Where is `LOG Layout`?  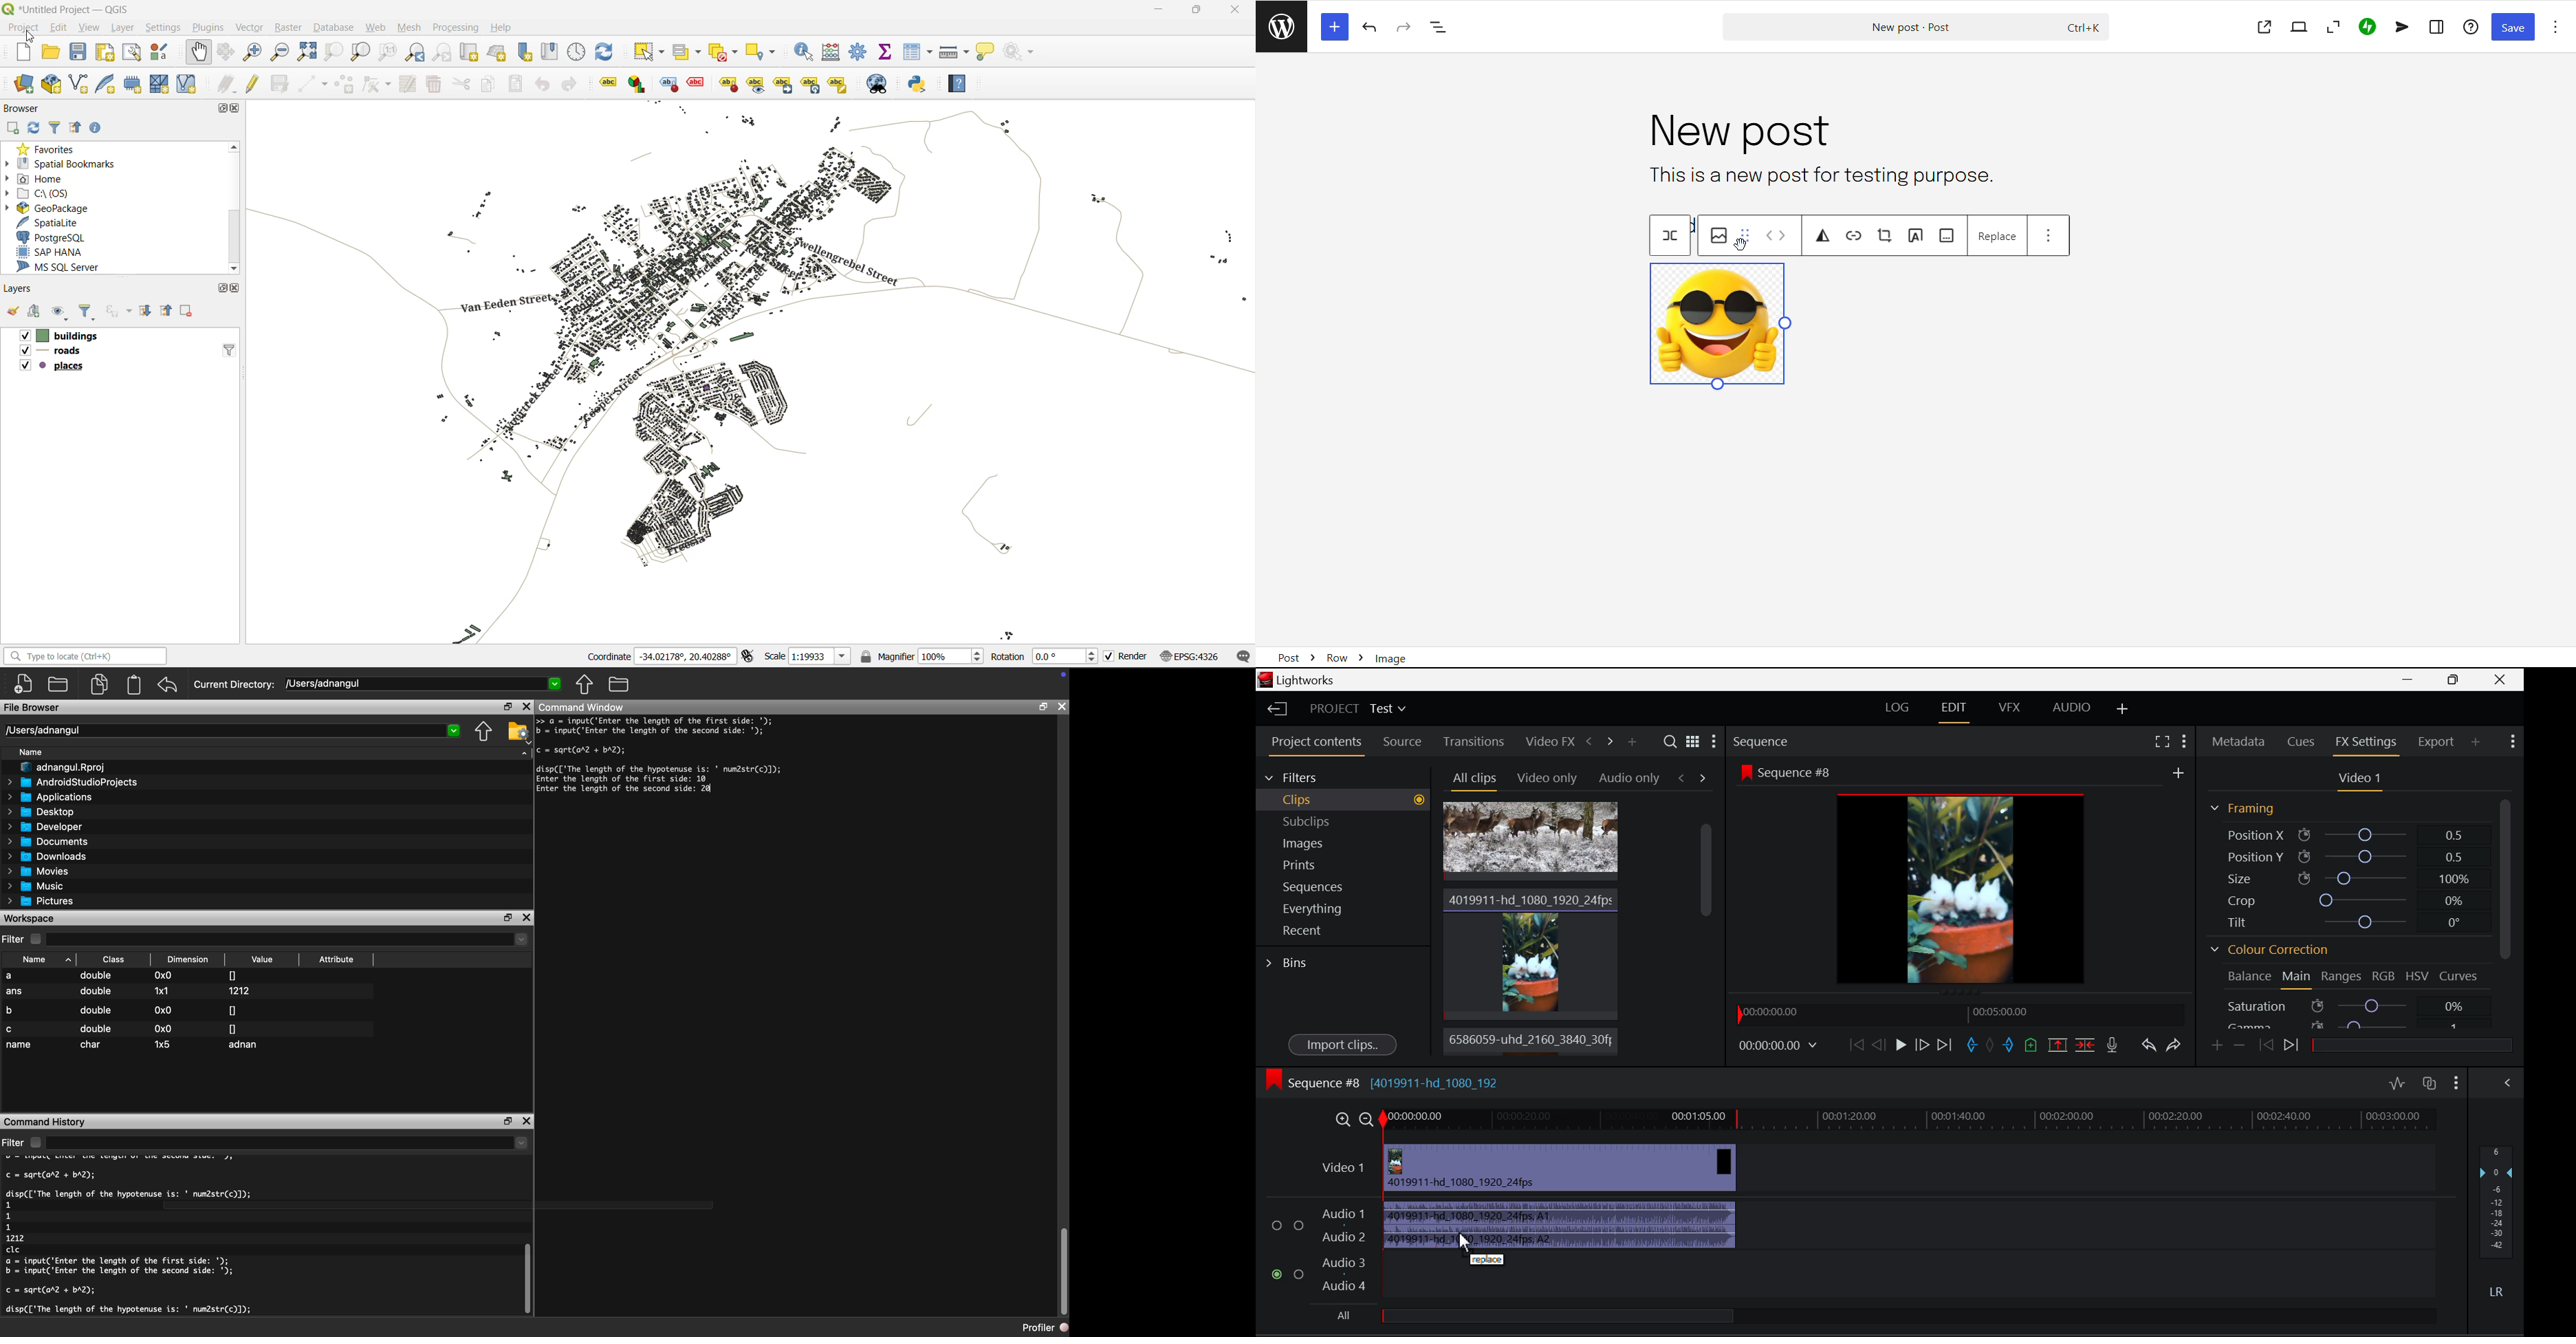 LOG Layout is located at coordinates (1898, 707).